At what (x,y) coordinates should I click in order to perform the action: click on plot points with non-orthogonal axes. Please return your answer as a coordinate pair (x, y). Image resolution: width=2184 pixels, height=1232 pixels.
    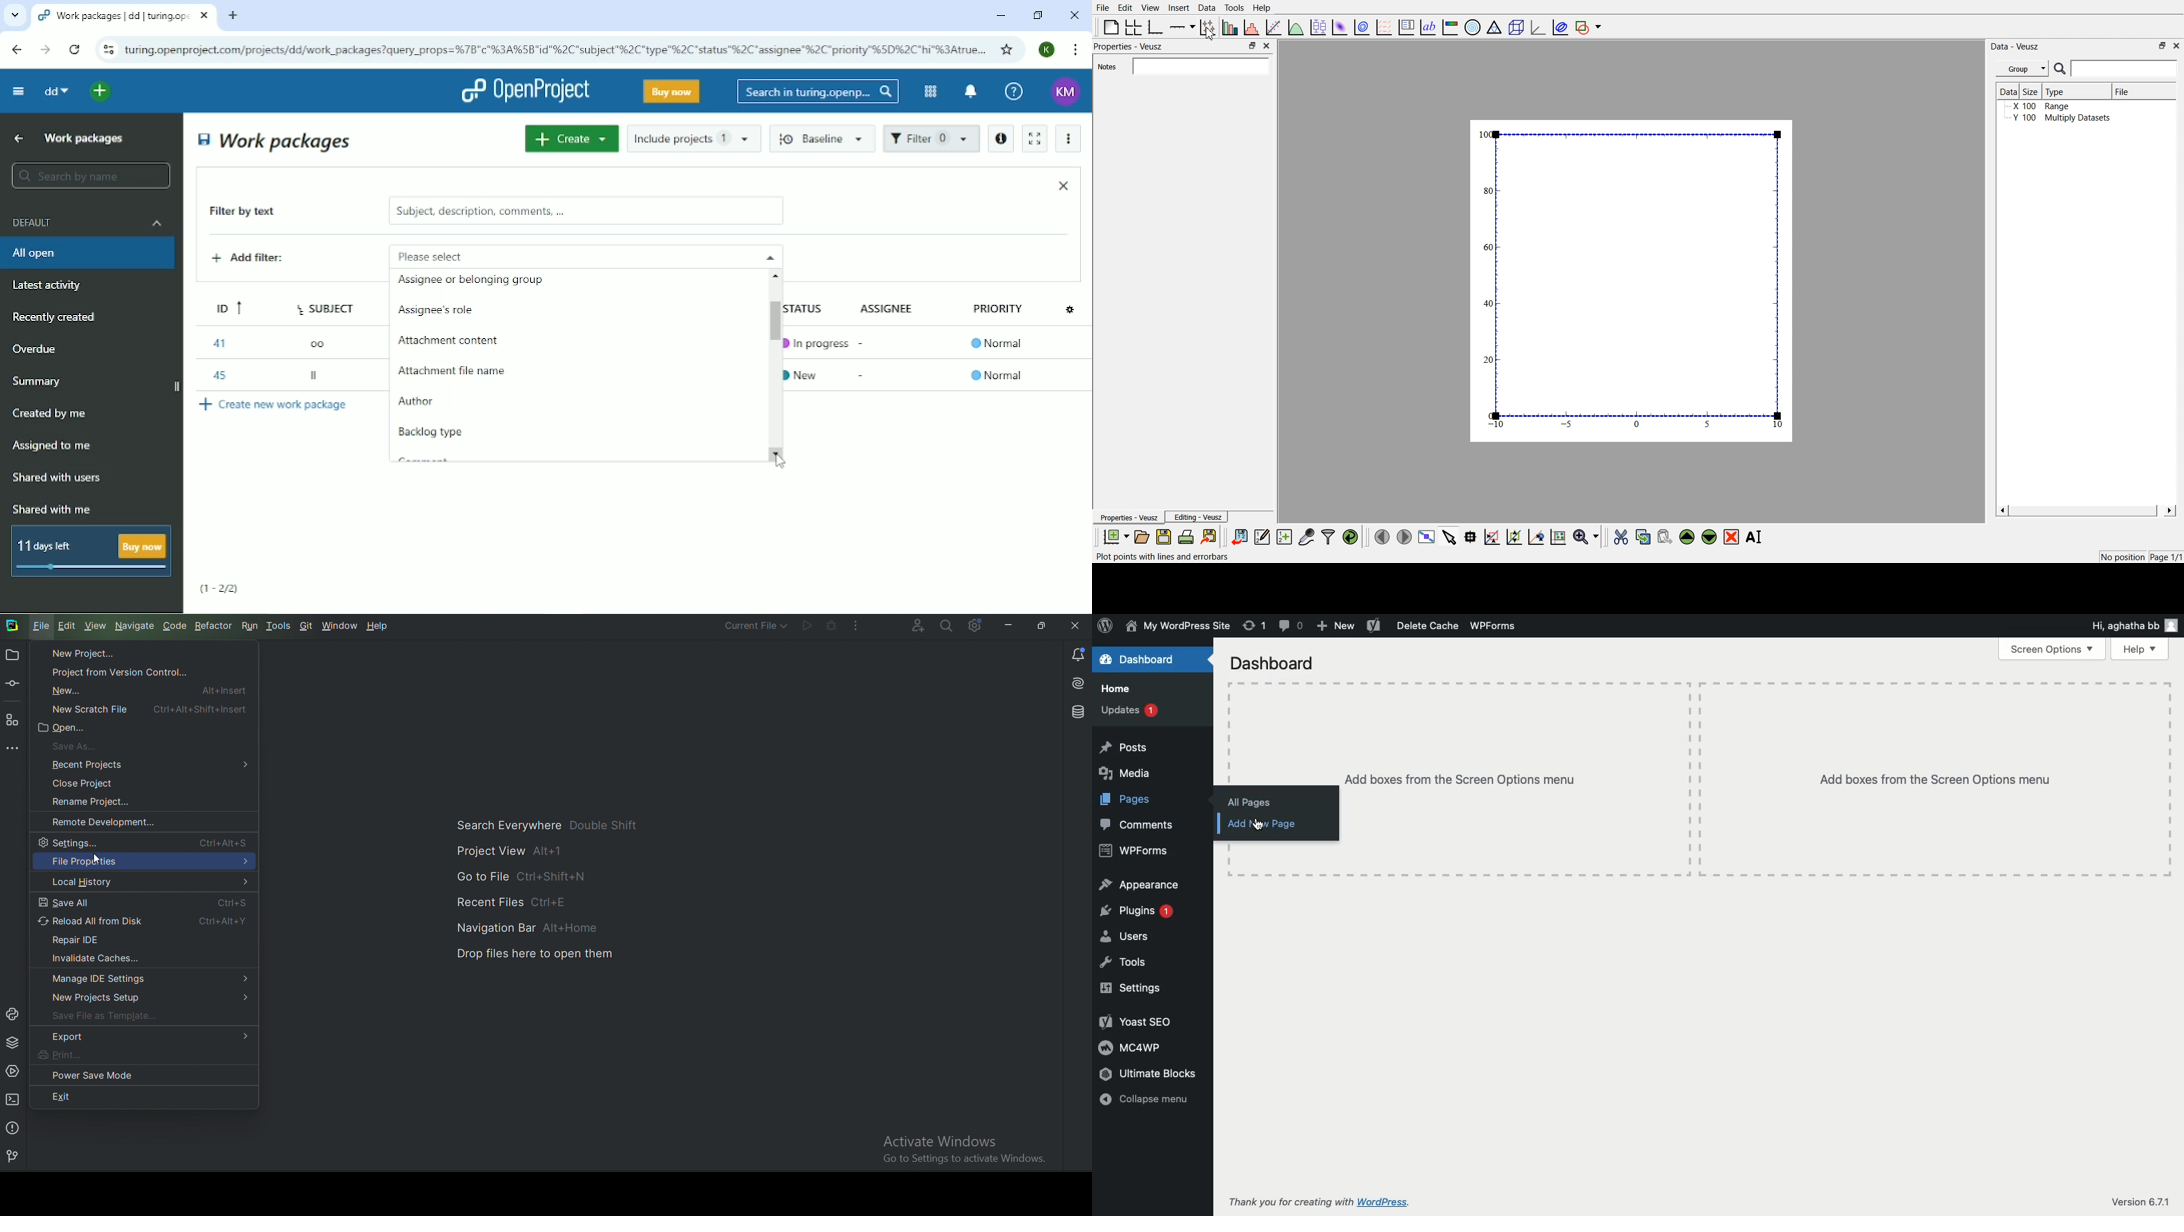
    Looking at the image, I should click on (1207, 27).